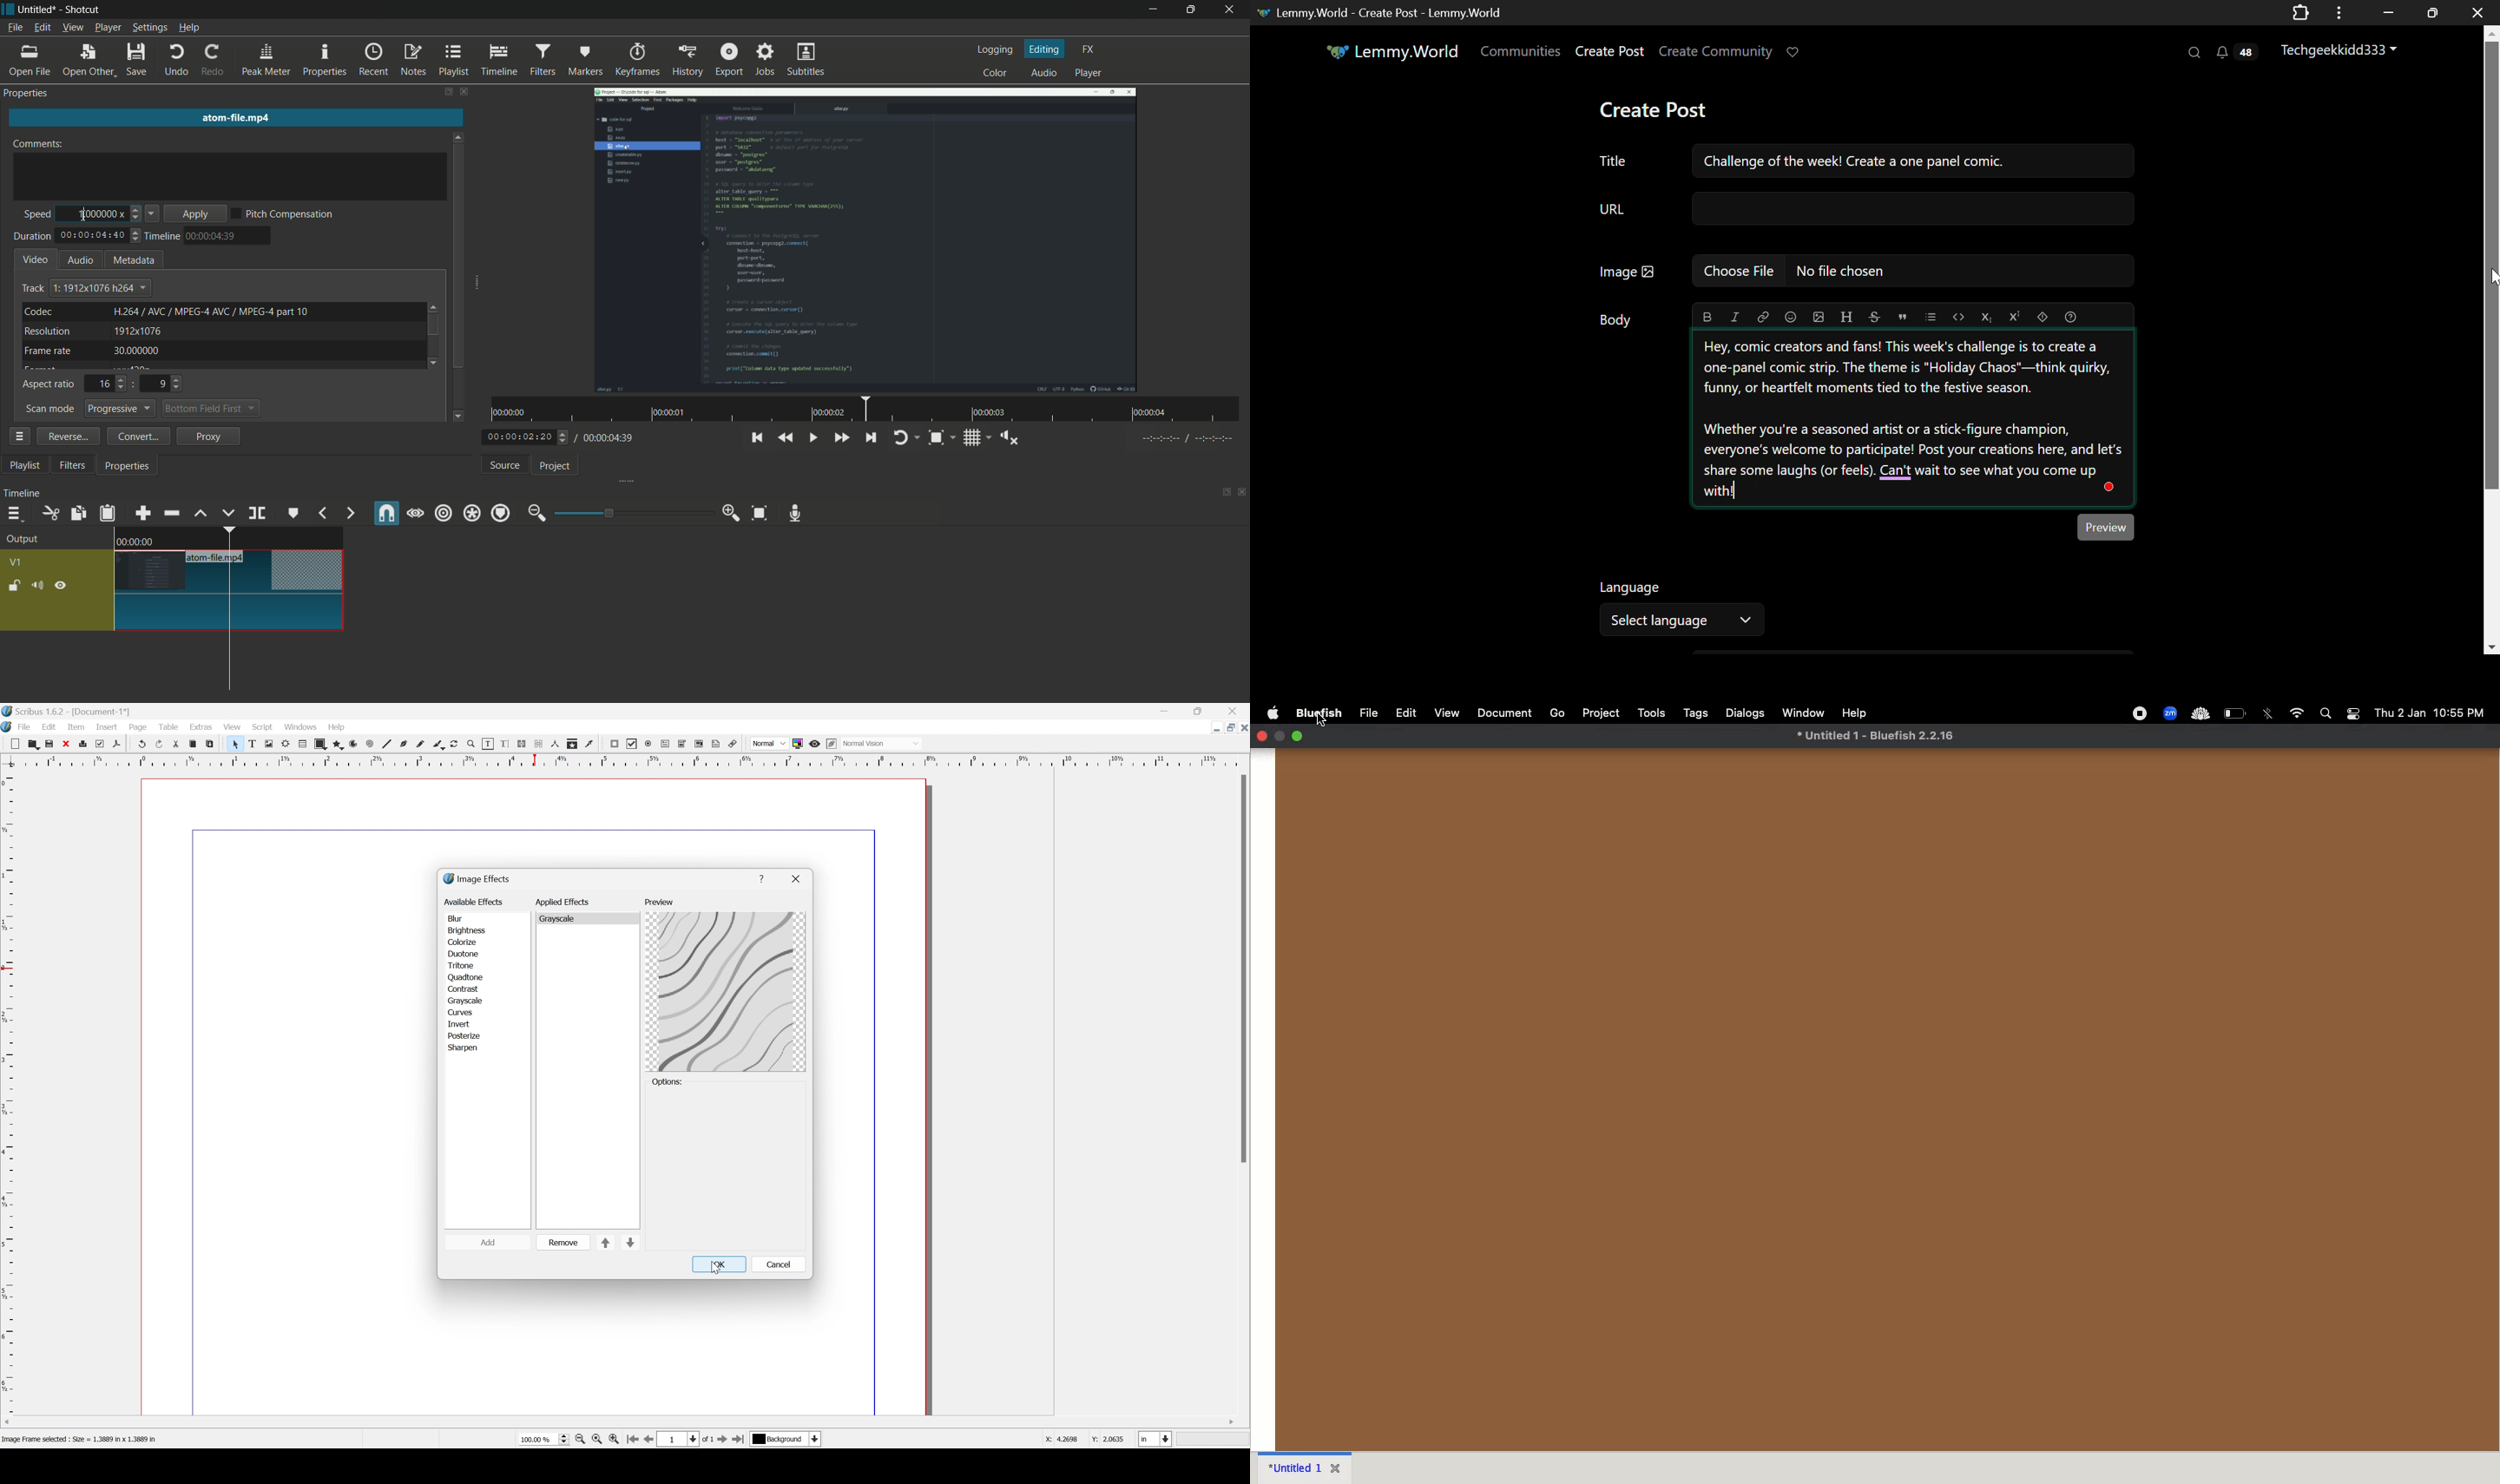 The width and height of the screenshot is (2520, 1484). What do you see at coordinates (669, 1082) in the screenshot?
I see `options:` at bounding box center [669, 1082].